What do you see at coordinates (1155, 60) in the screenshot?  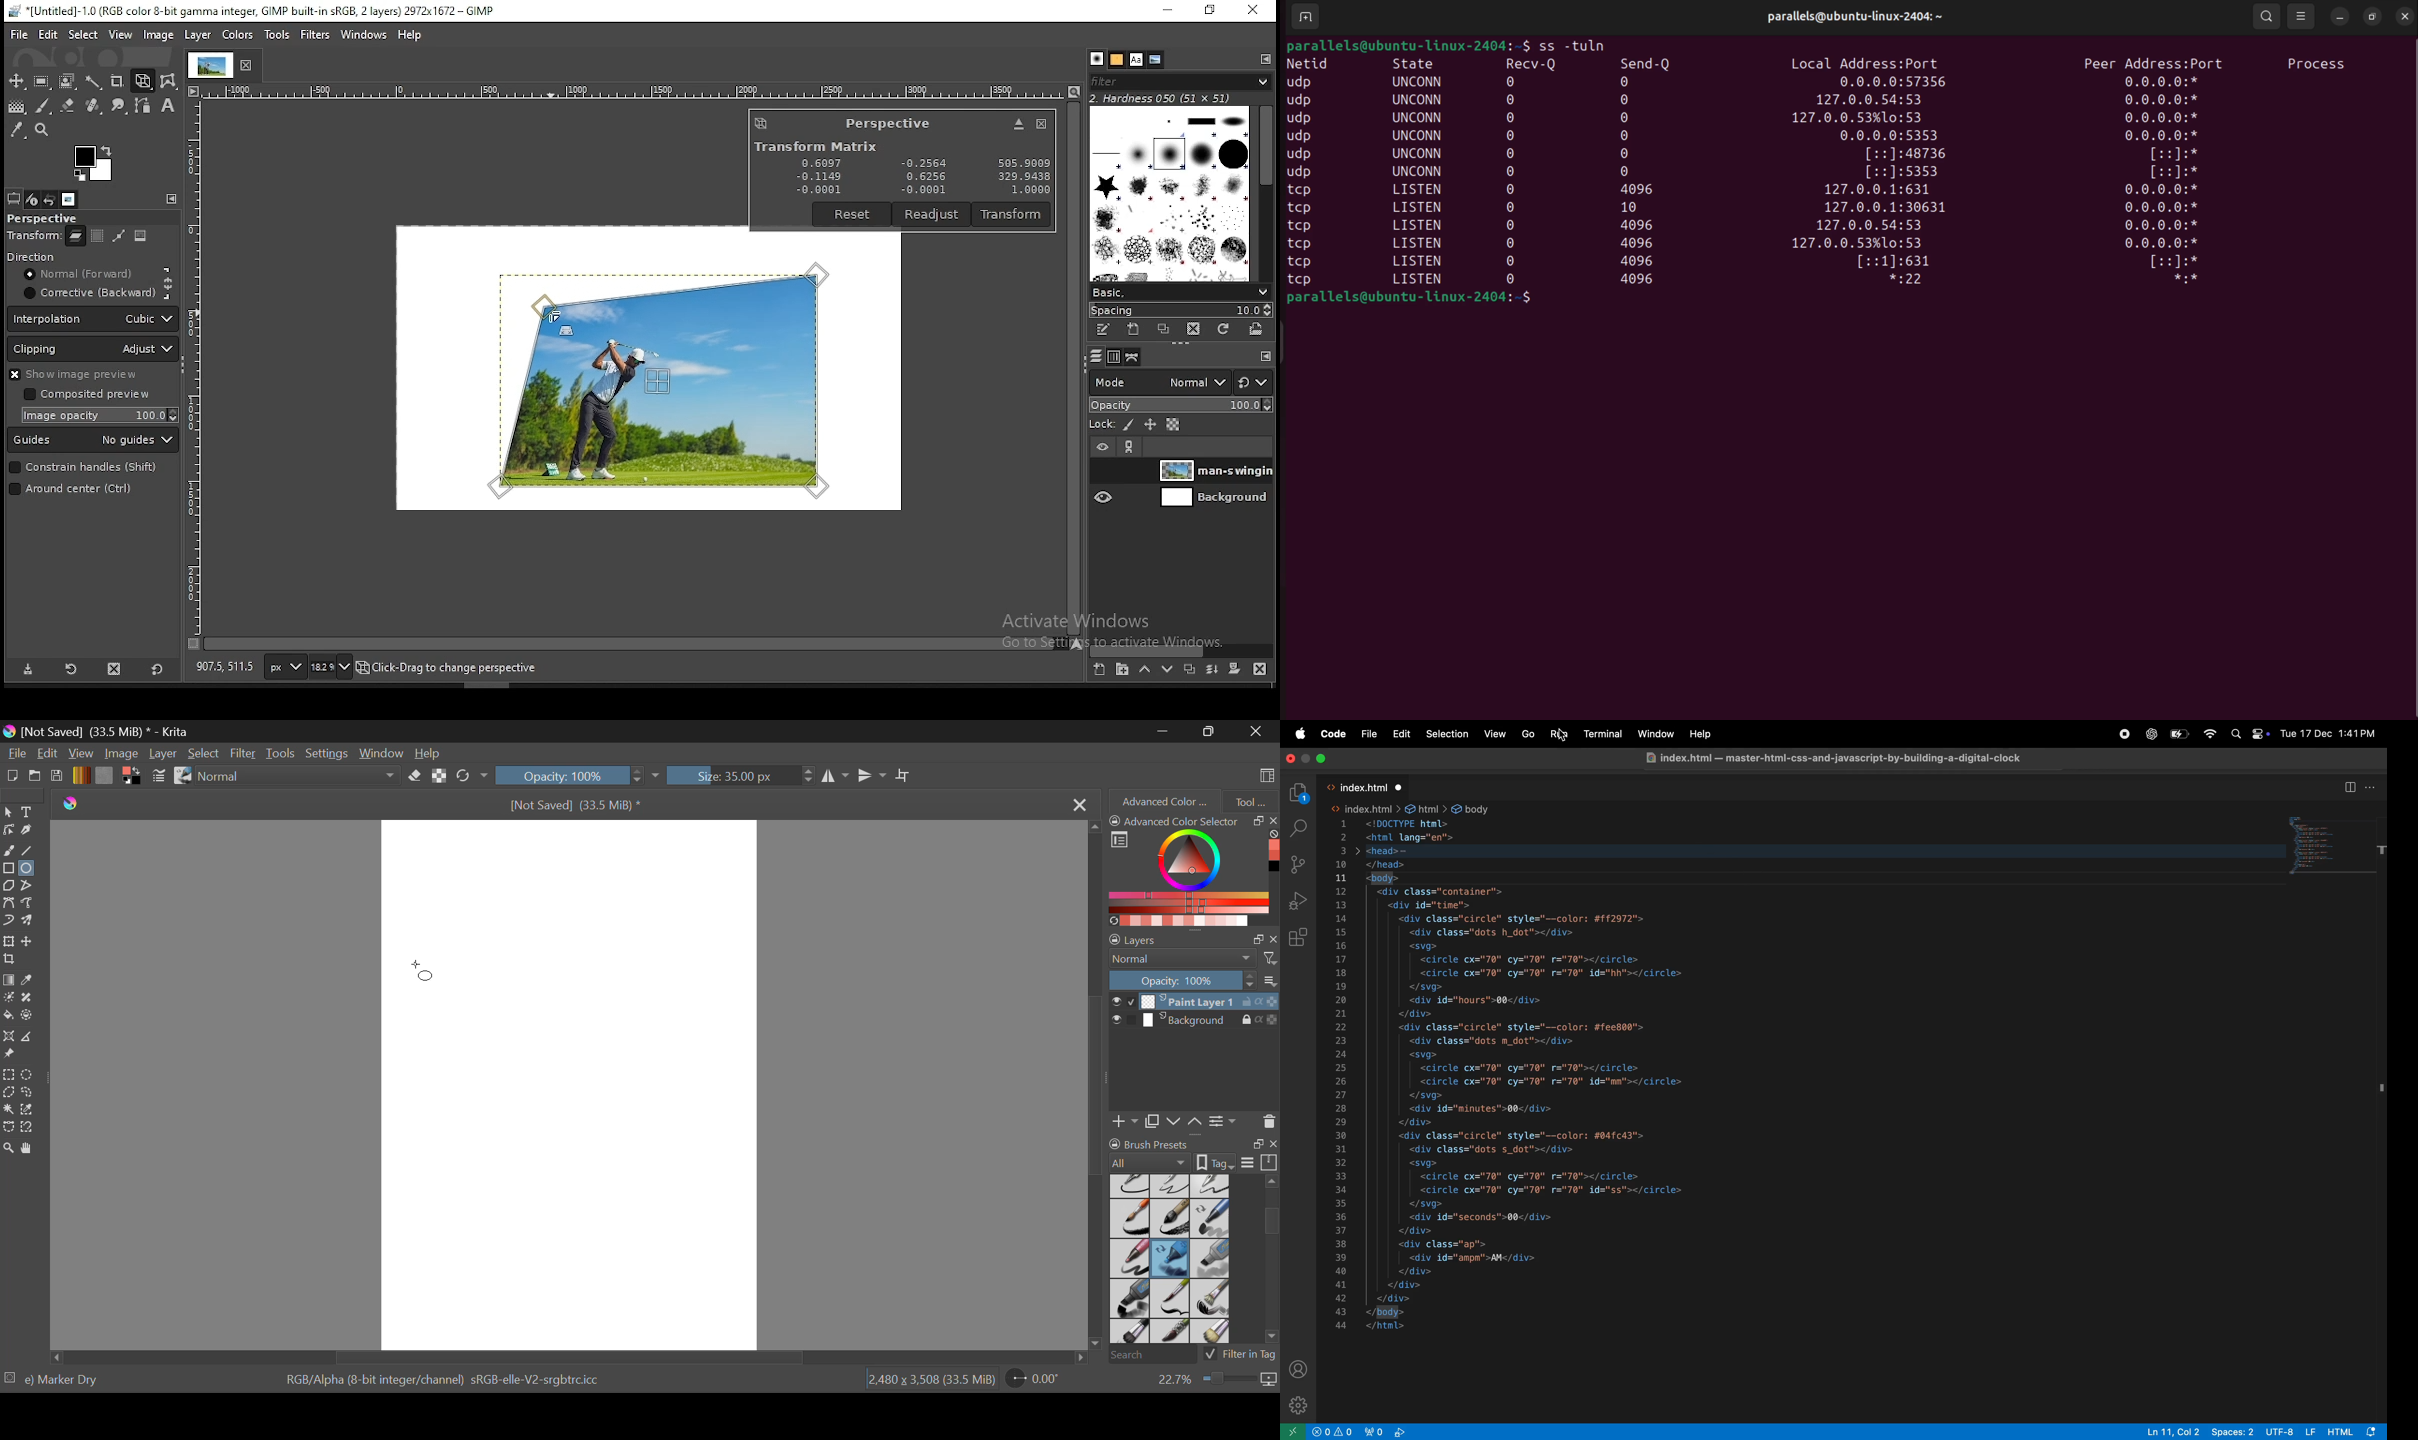 I see `document history` at bounding box center [1155, 60].